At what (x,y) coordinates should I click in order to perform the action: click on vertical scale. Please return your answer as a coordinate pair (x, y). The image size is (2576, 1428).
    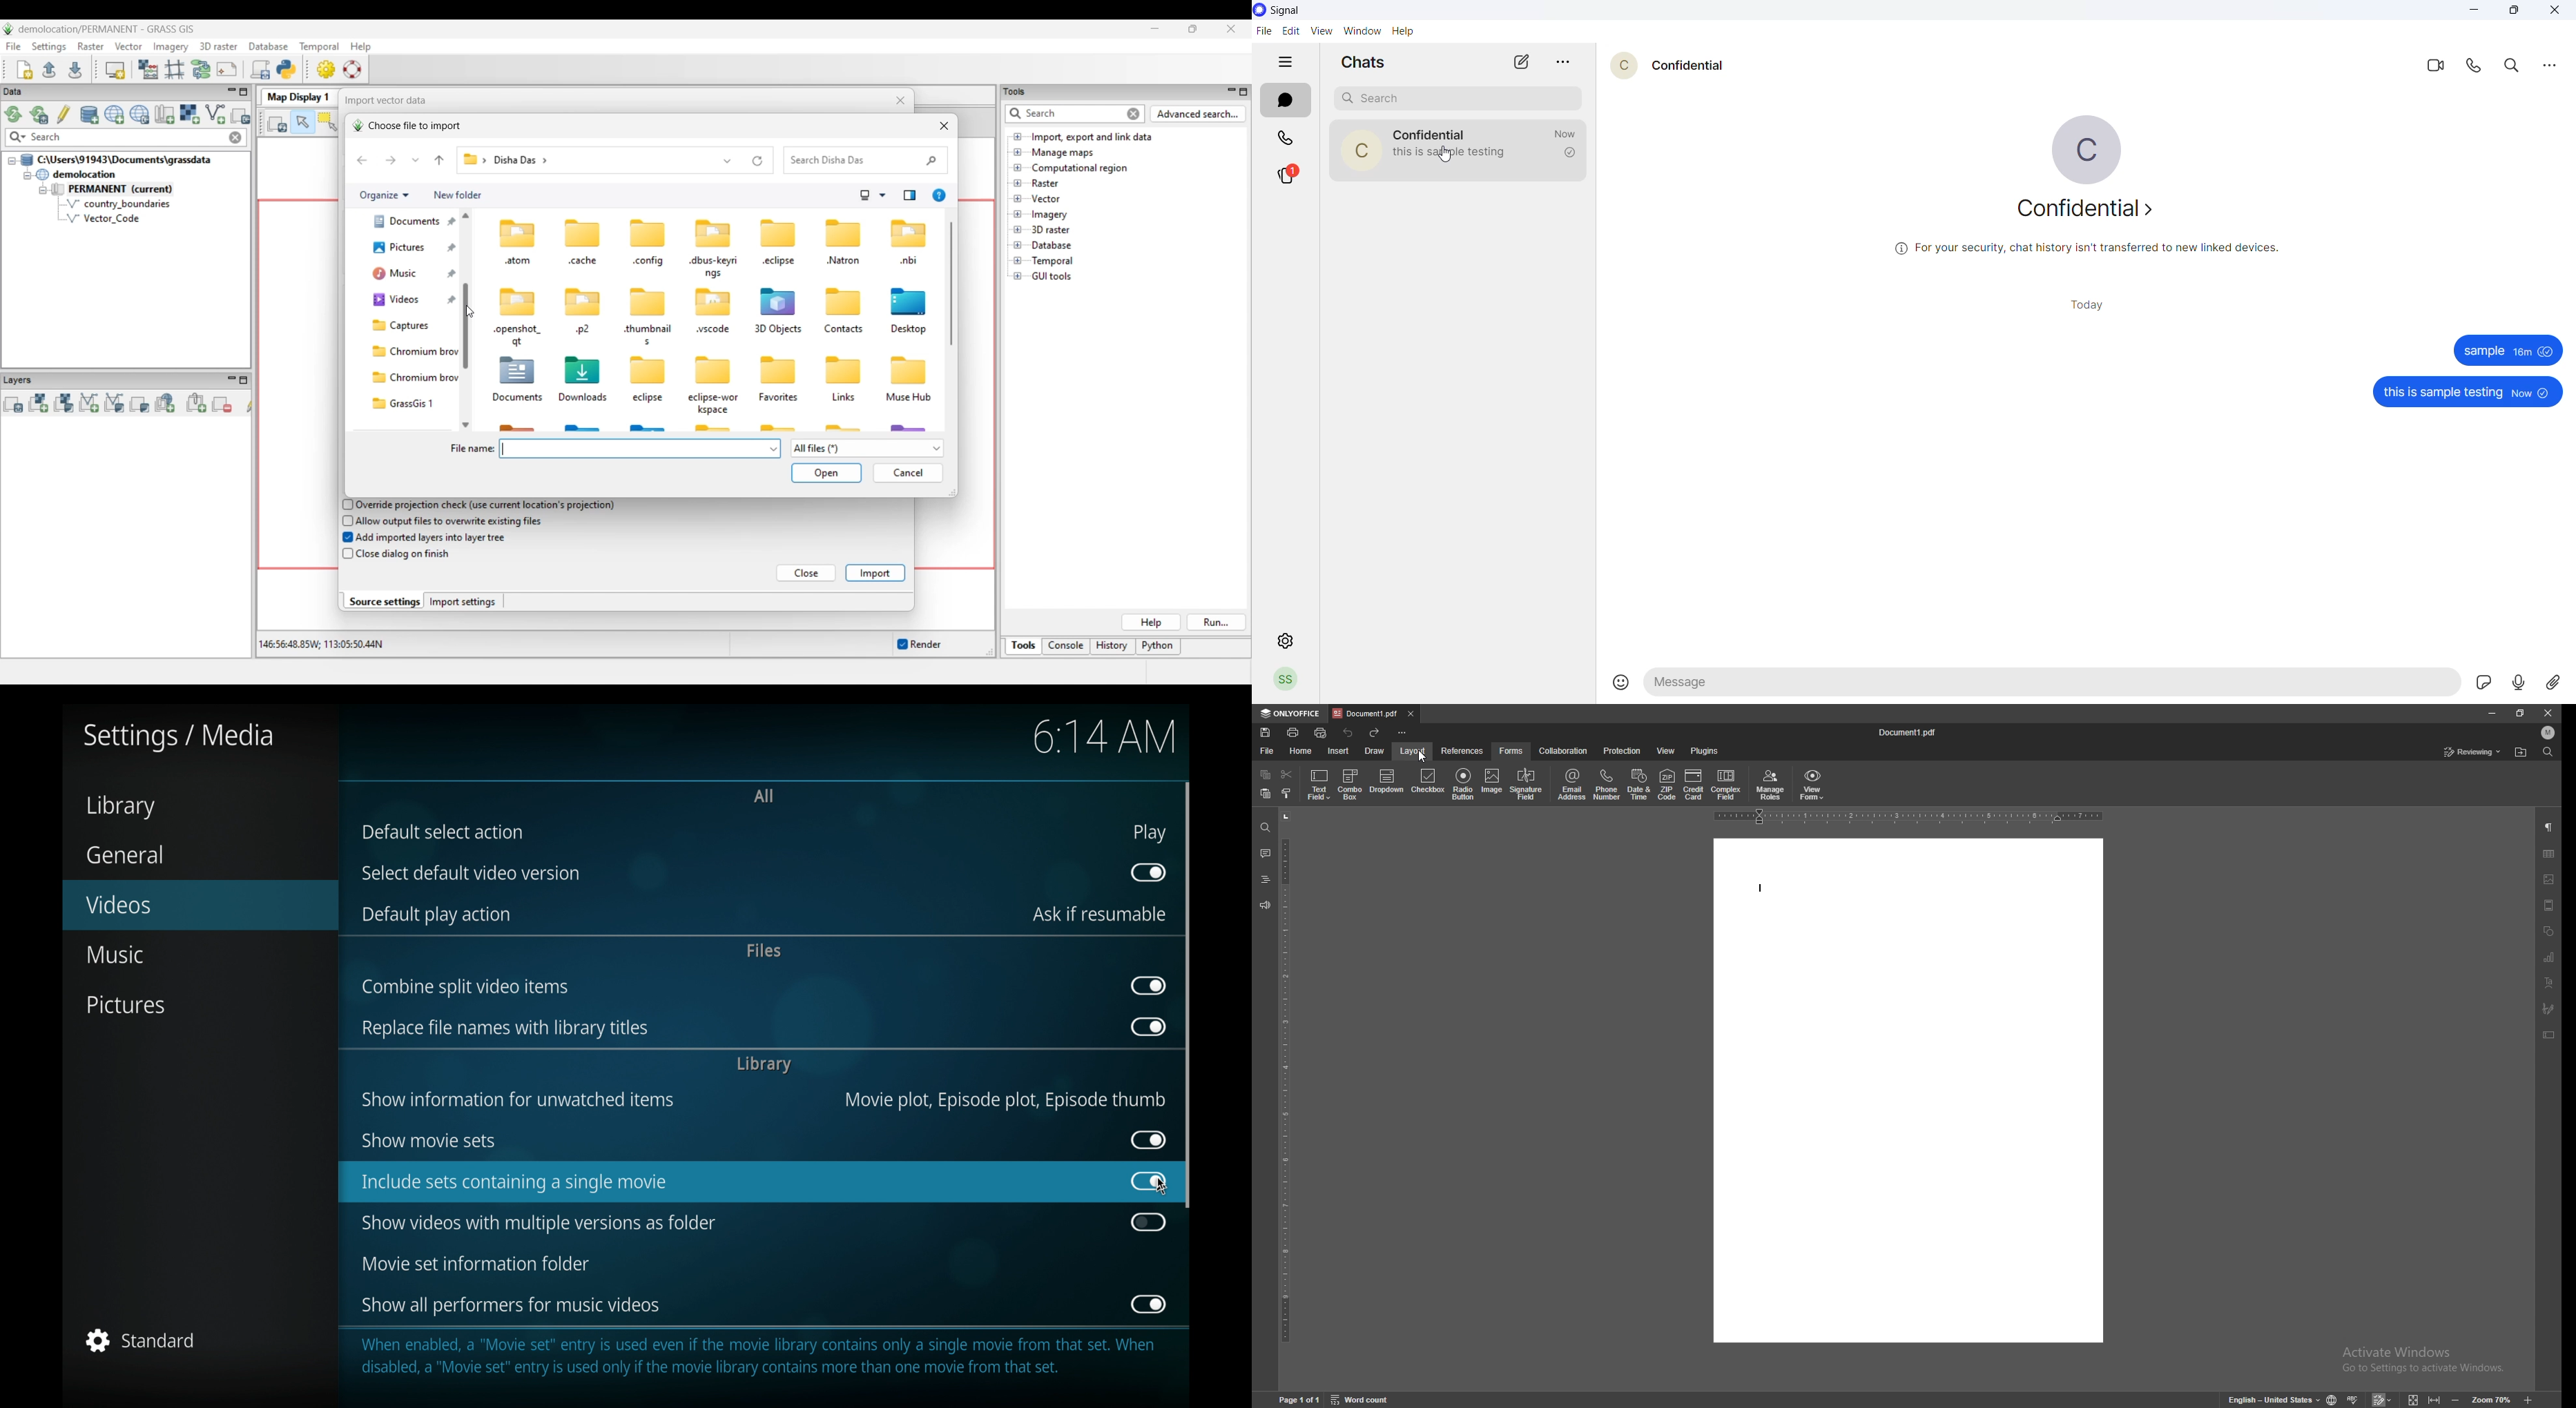
    Looking at the image, I should click on (1286, 1098).